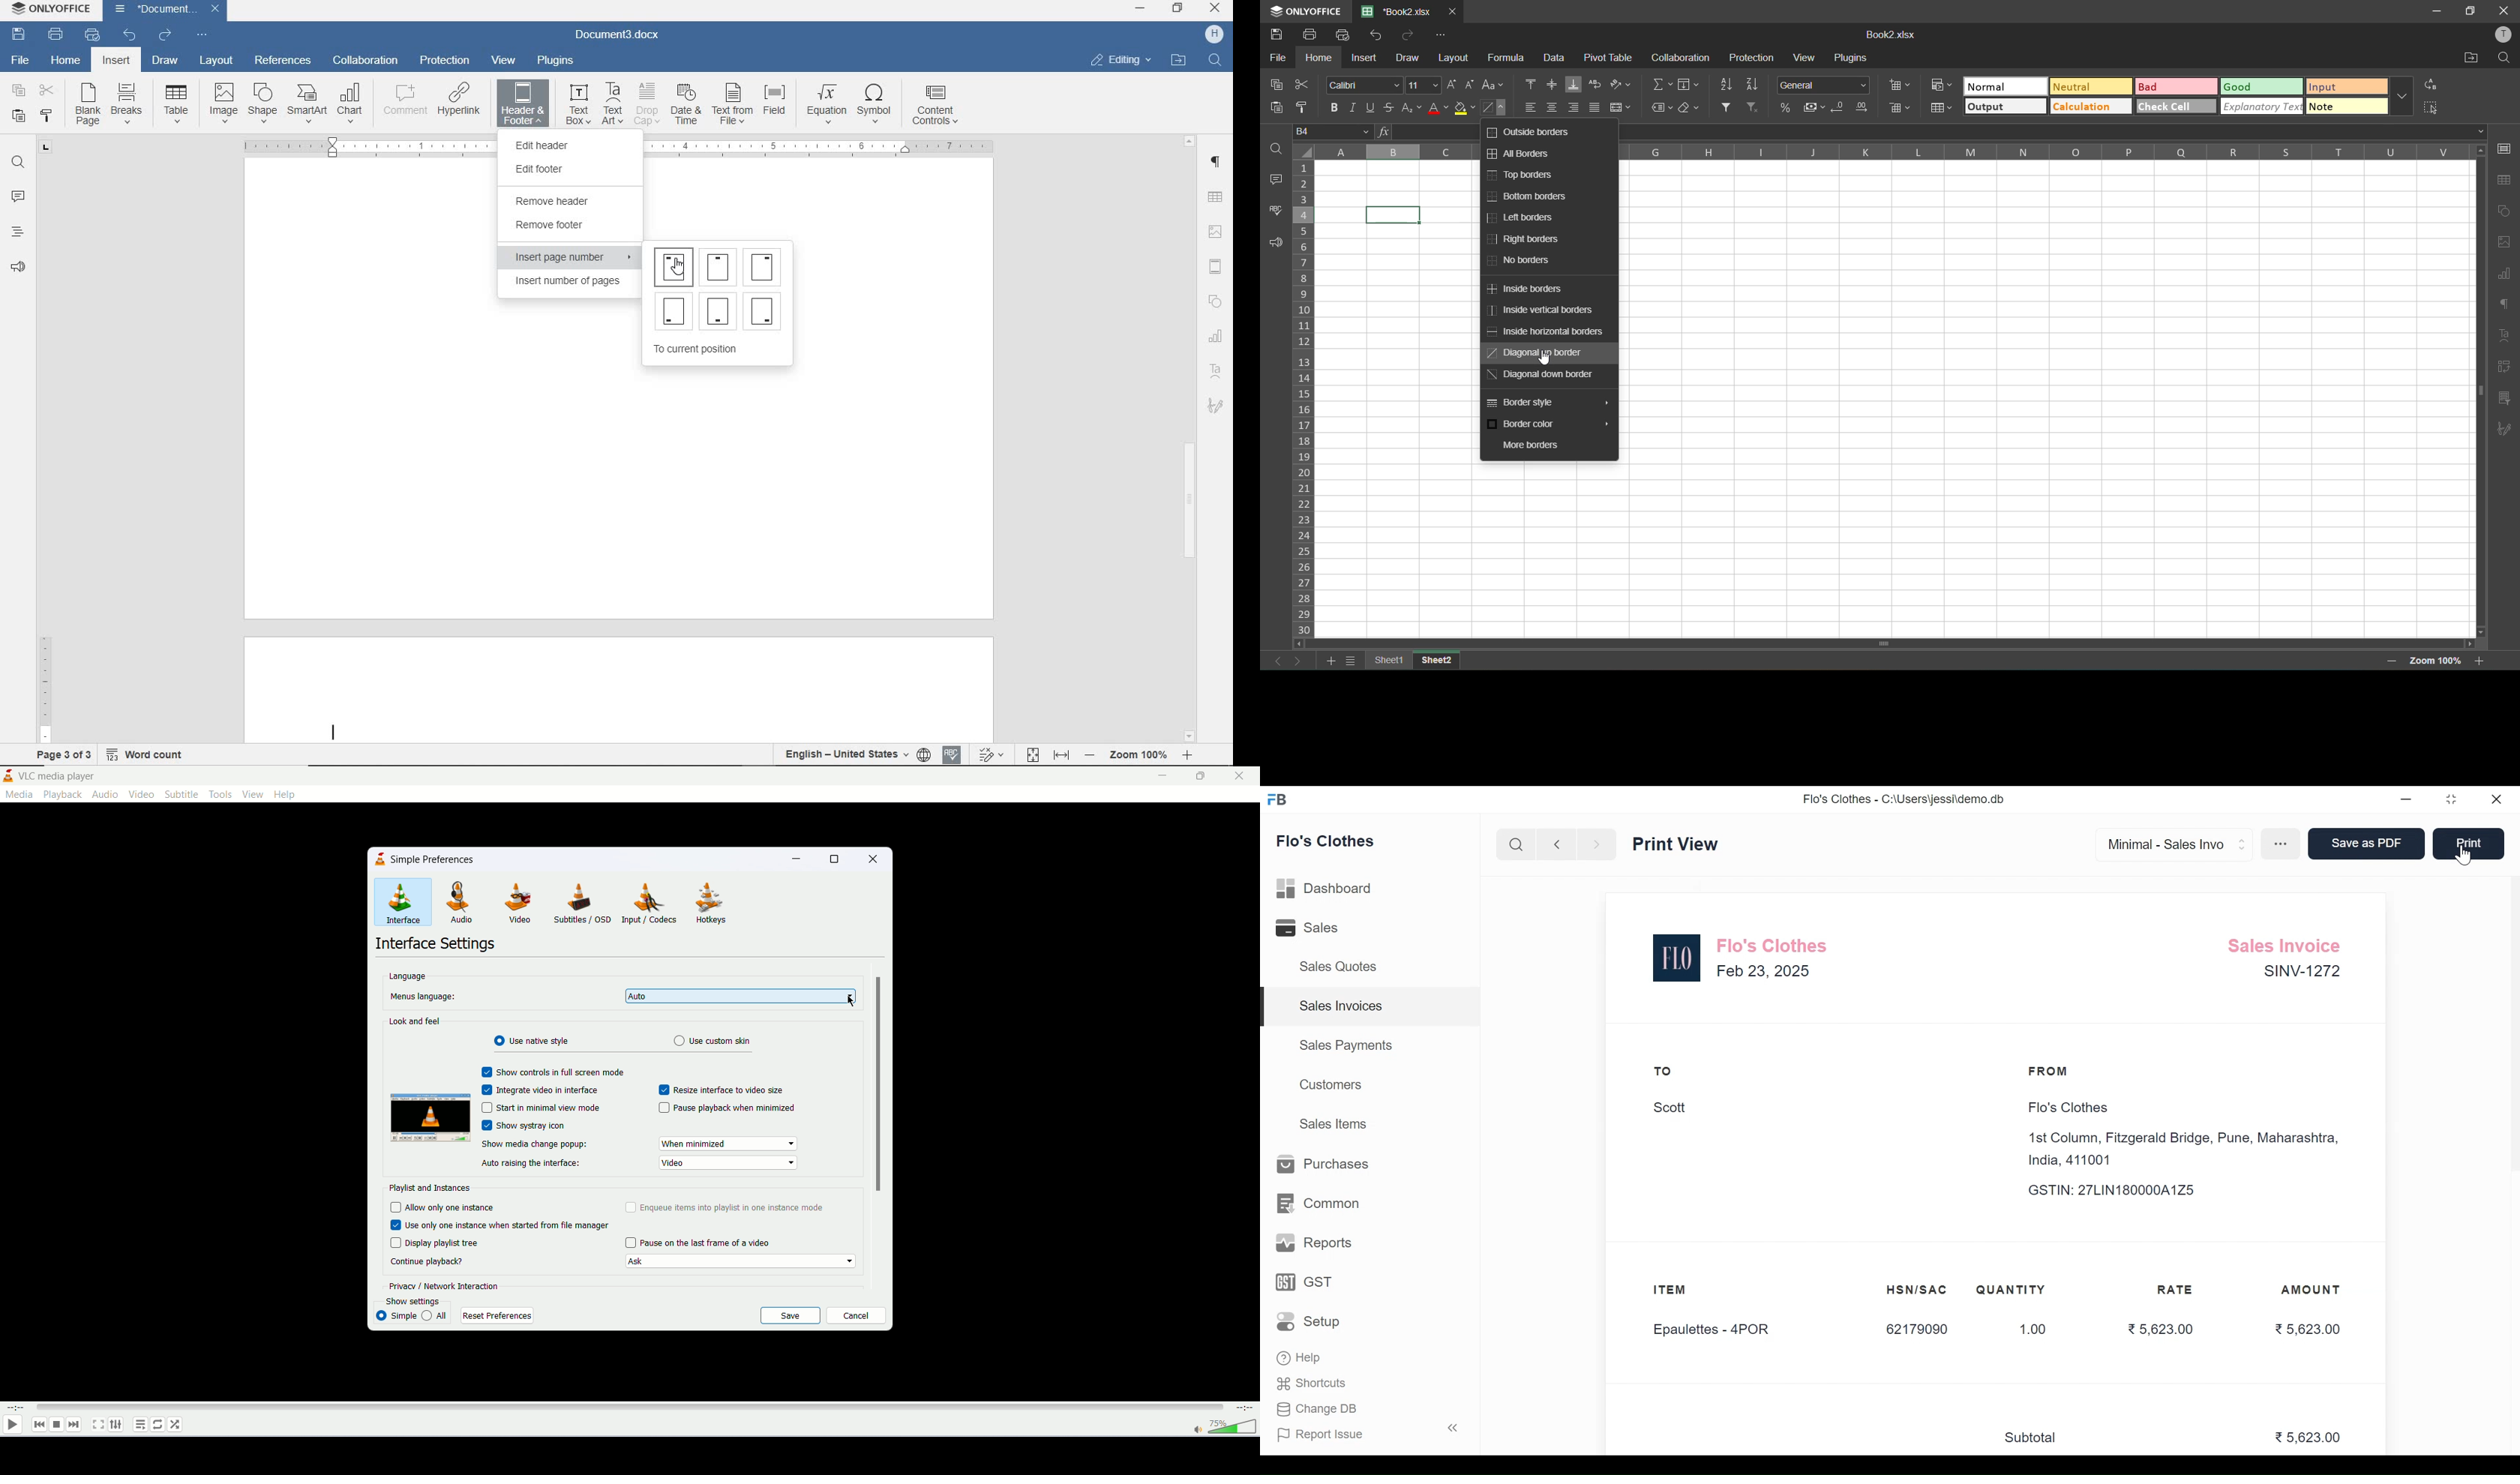 This screenshot has height=1484, width=2520. What do you see at coordinates (1333, 1123) in the screenshot?
I see `Sales Items` at bounding box center [1333, 1123].